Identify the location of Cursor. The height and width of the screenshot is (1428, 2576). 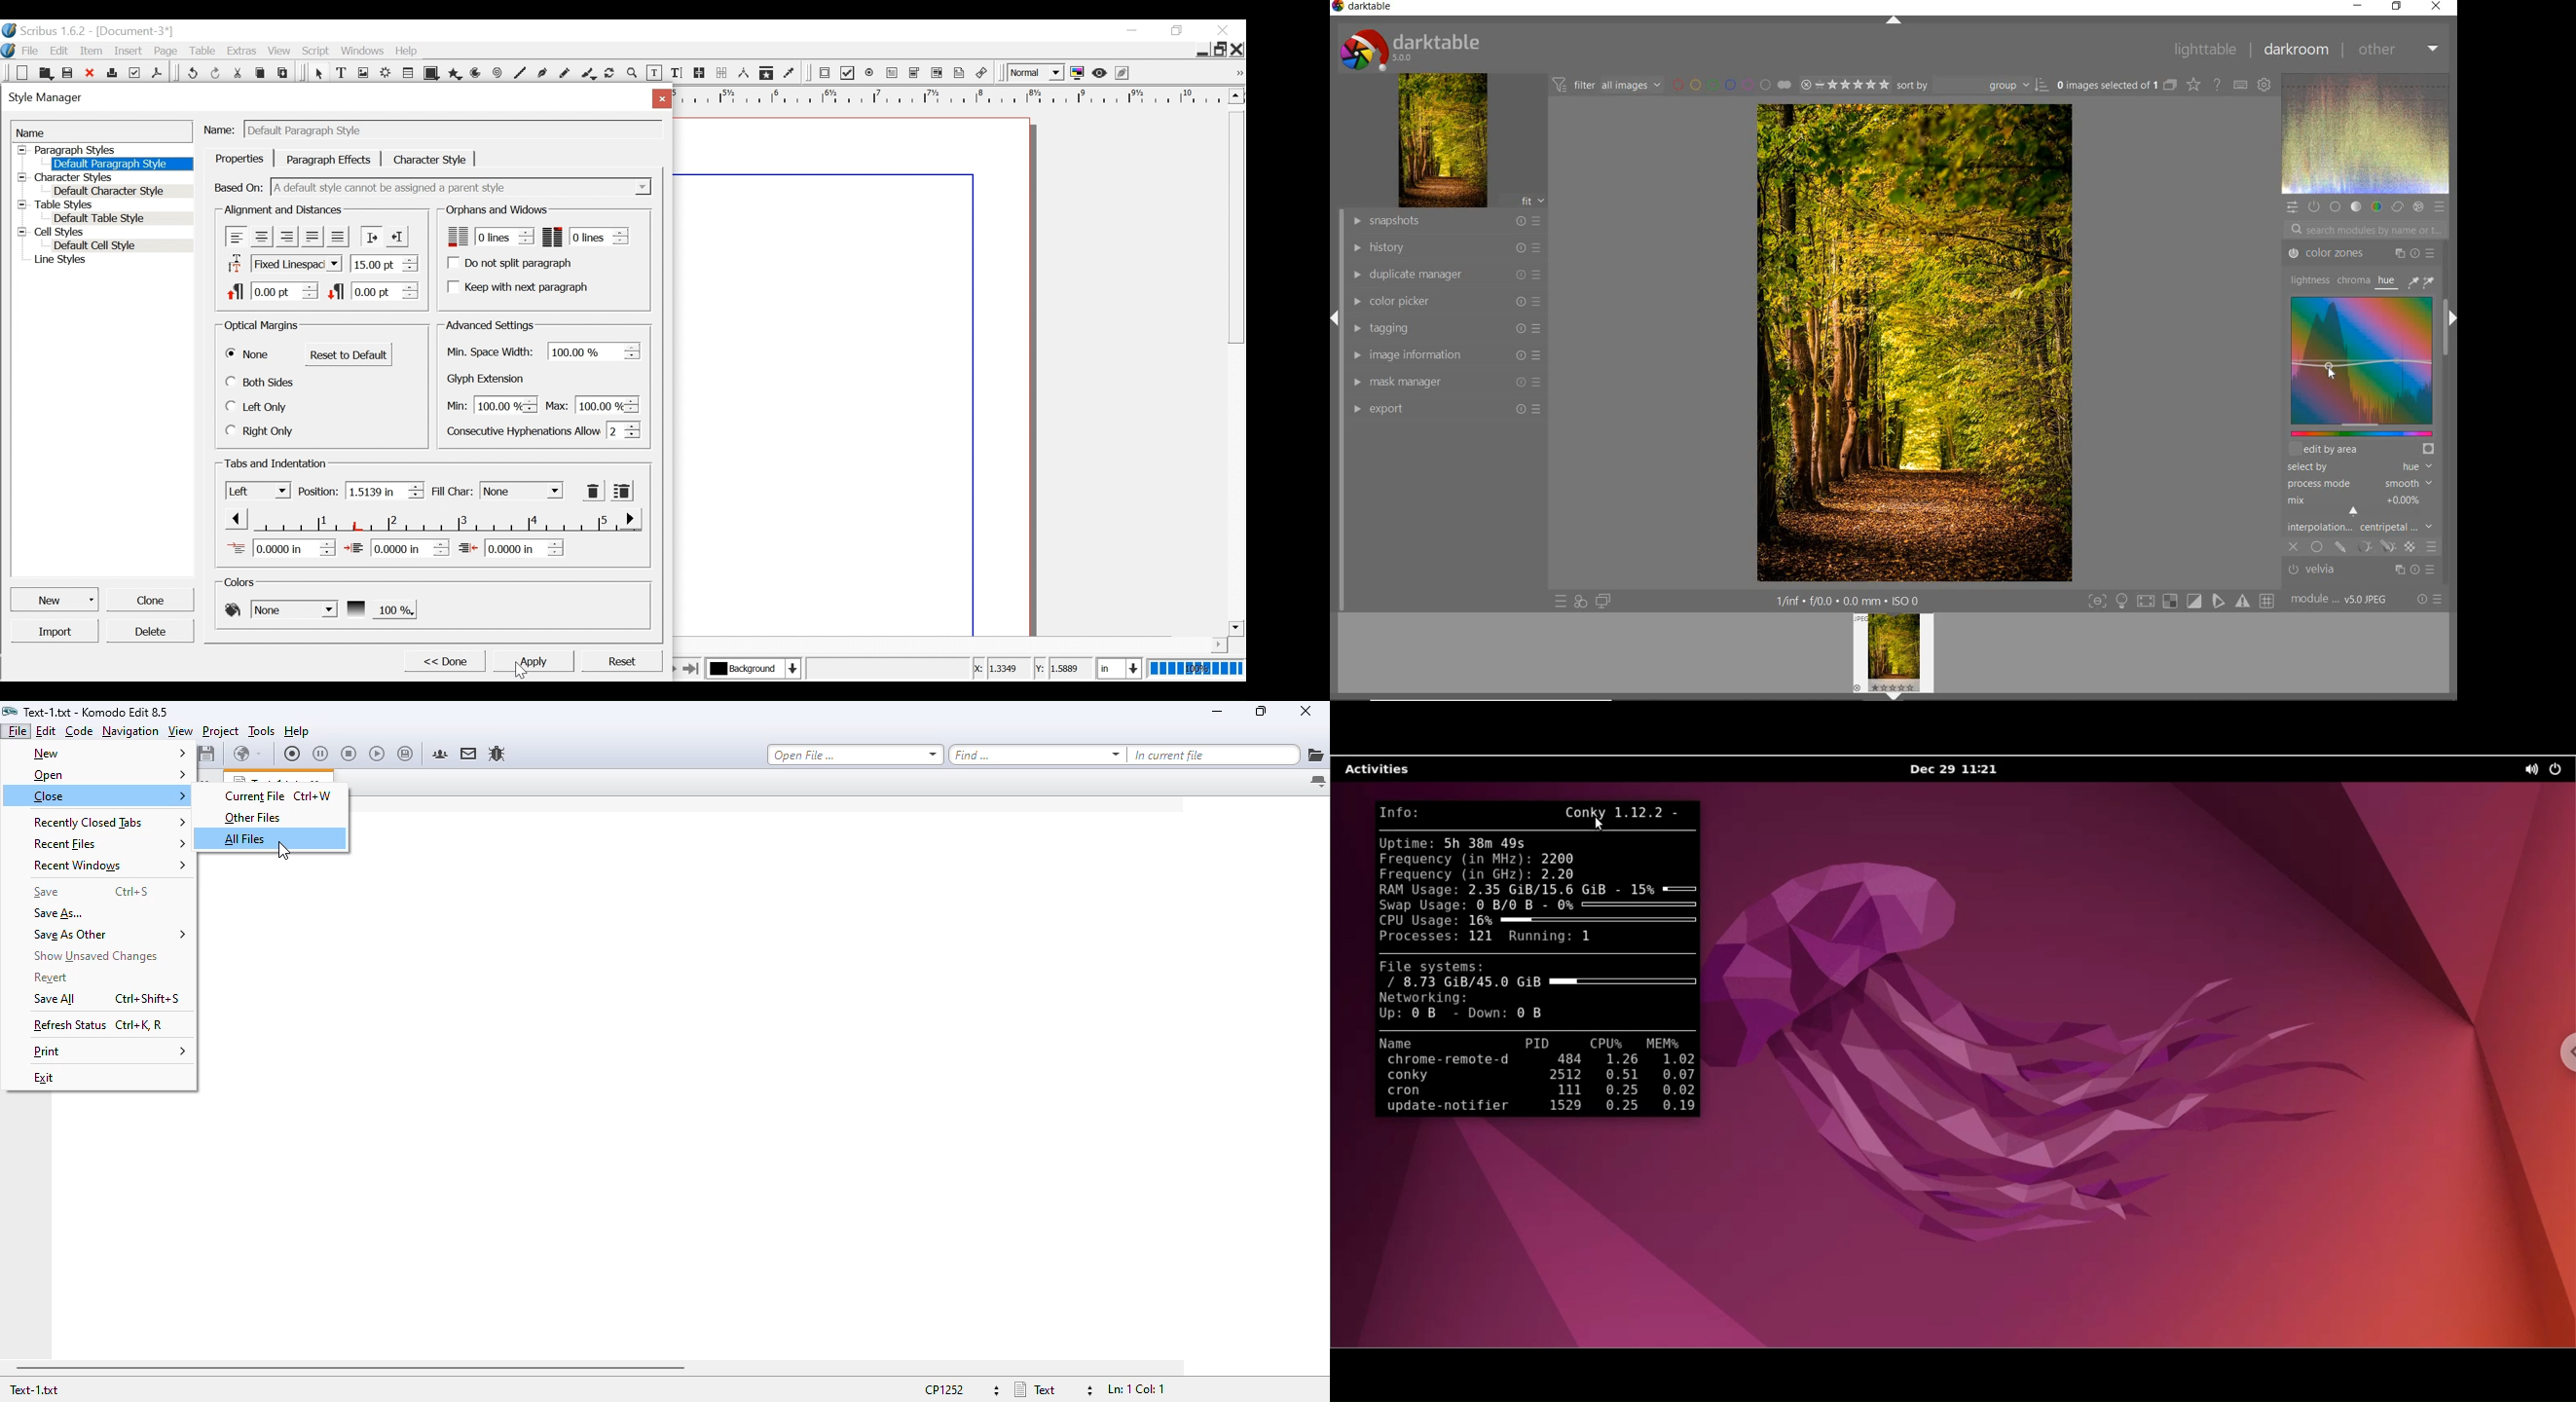
(517, 667).